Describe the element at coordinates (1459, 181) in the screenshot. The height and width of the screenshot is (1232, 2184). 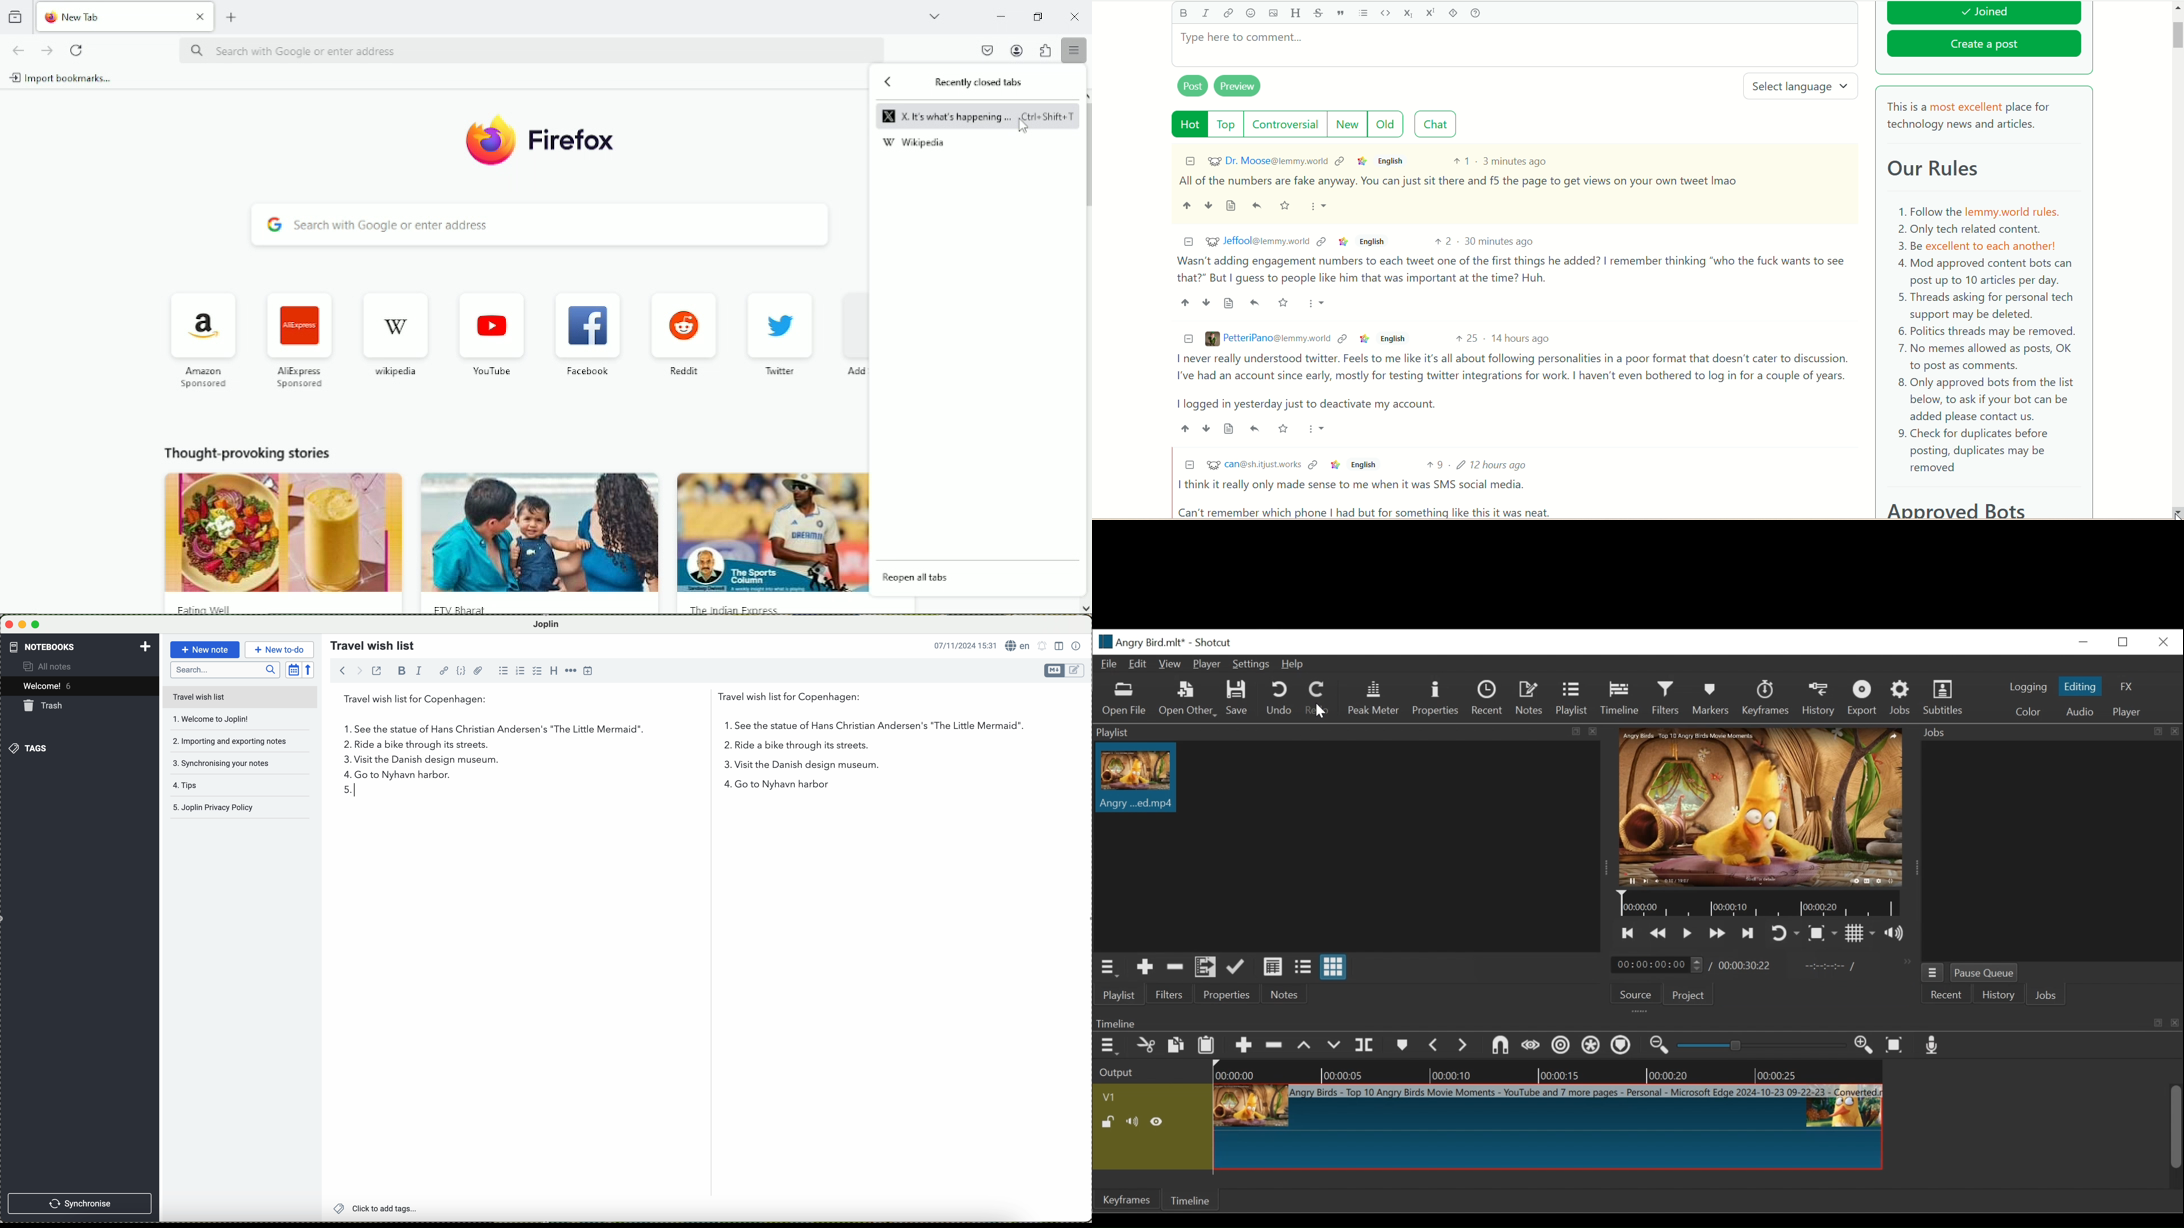
I see `All of the numbers are fake anyway. You can just sit there and f5 the page to get views on your own tweet Imao` at that location.